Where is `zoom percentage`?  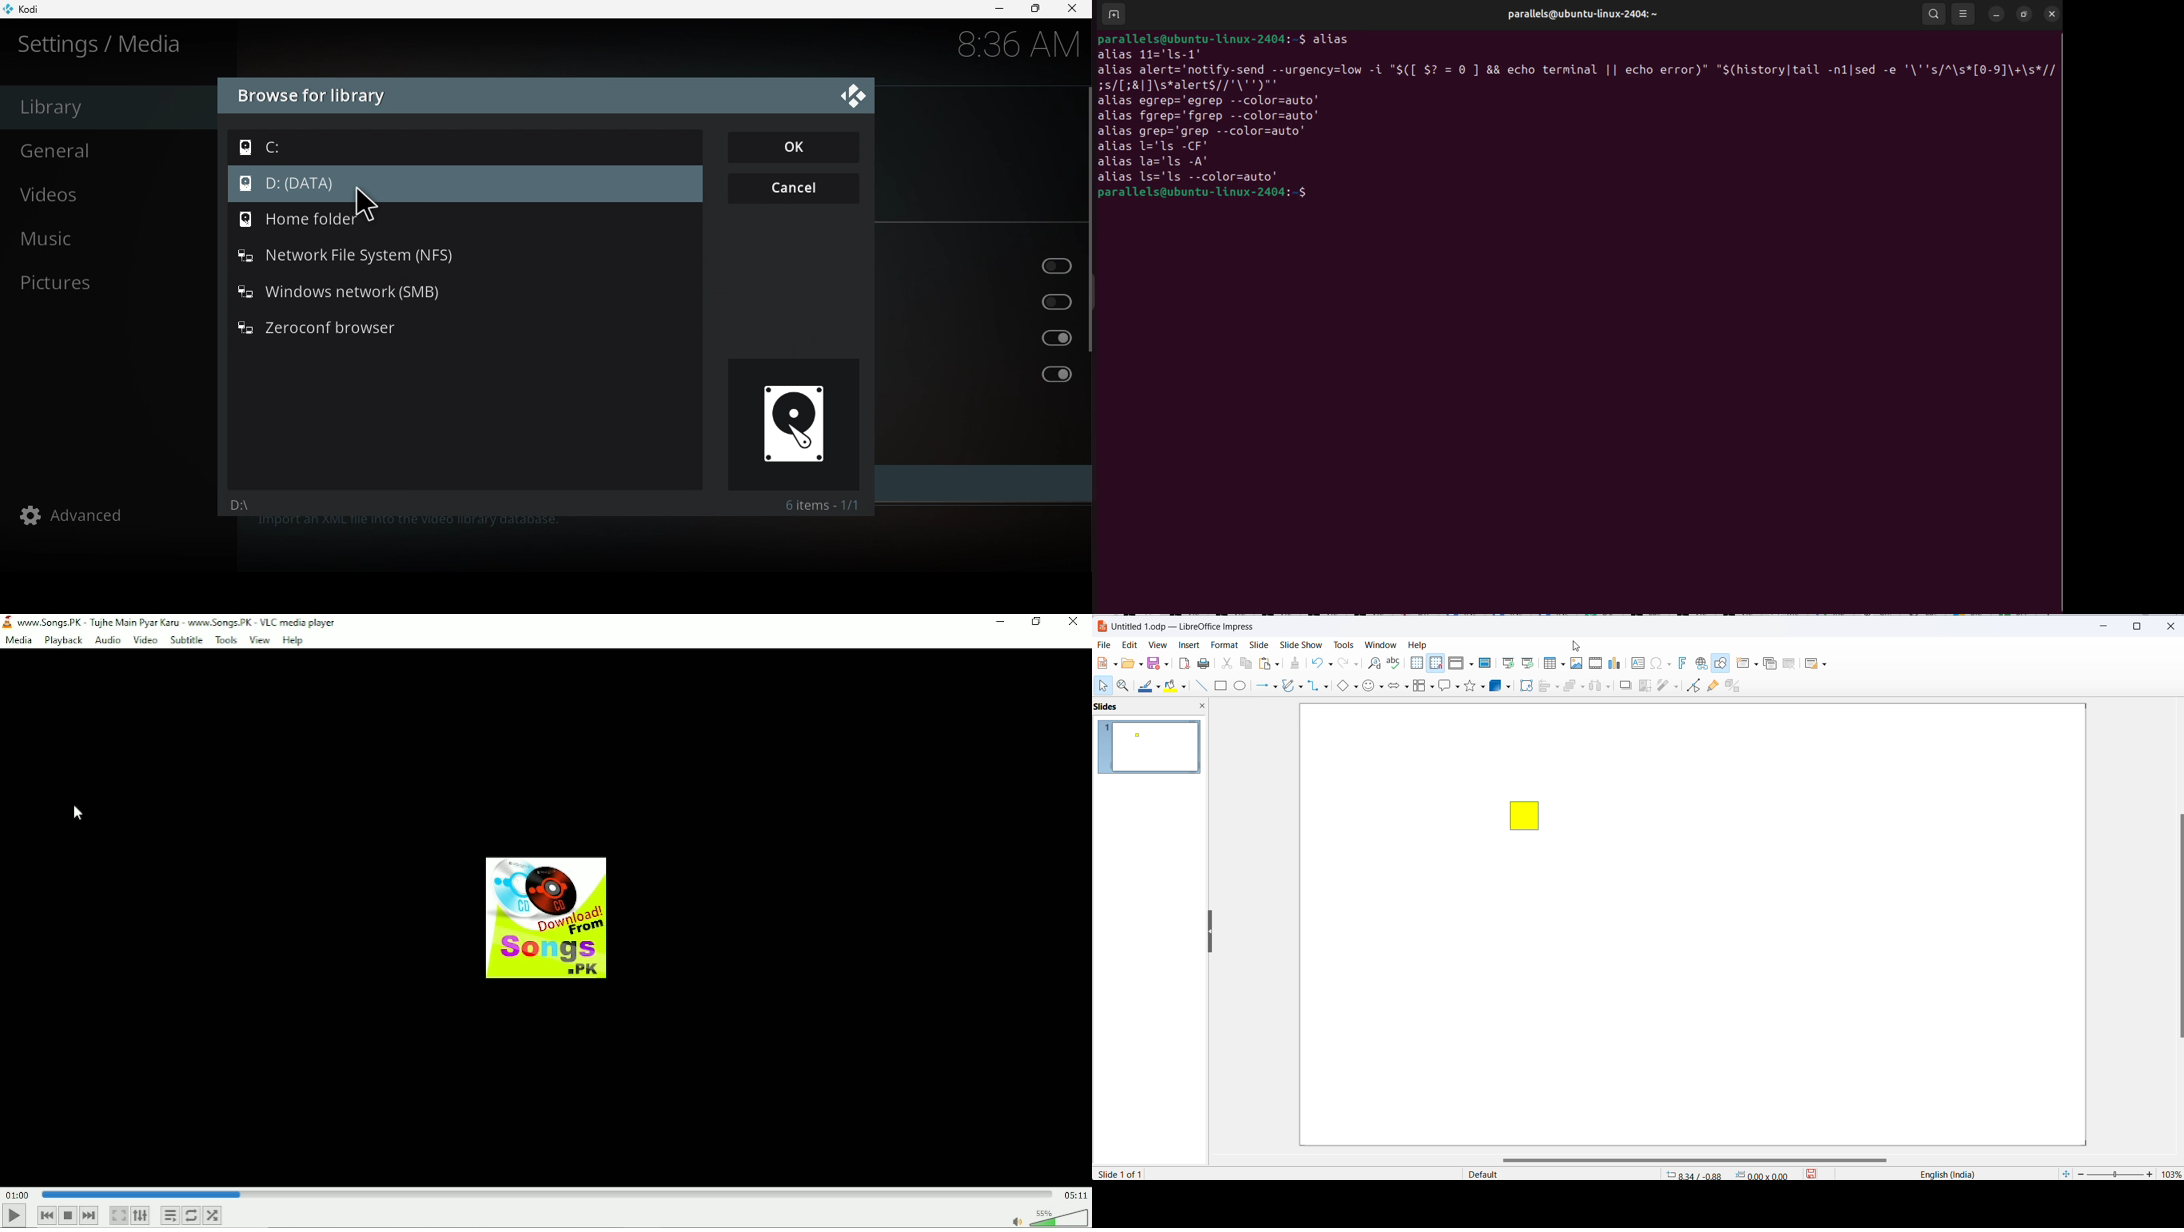
zoom percentage is located at coordinates (2170, 1174).